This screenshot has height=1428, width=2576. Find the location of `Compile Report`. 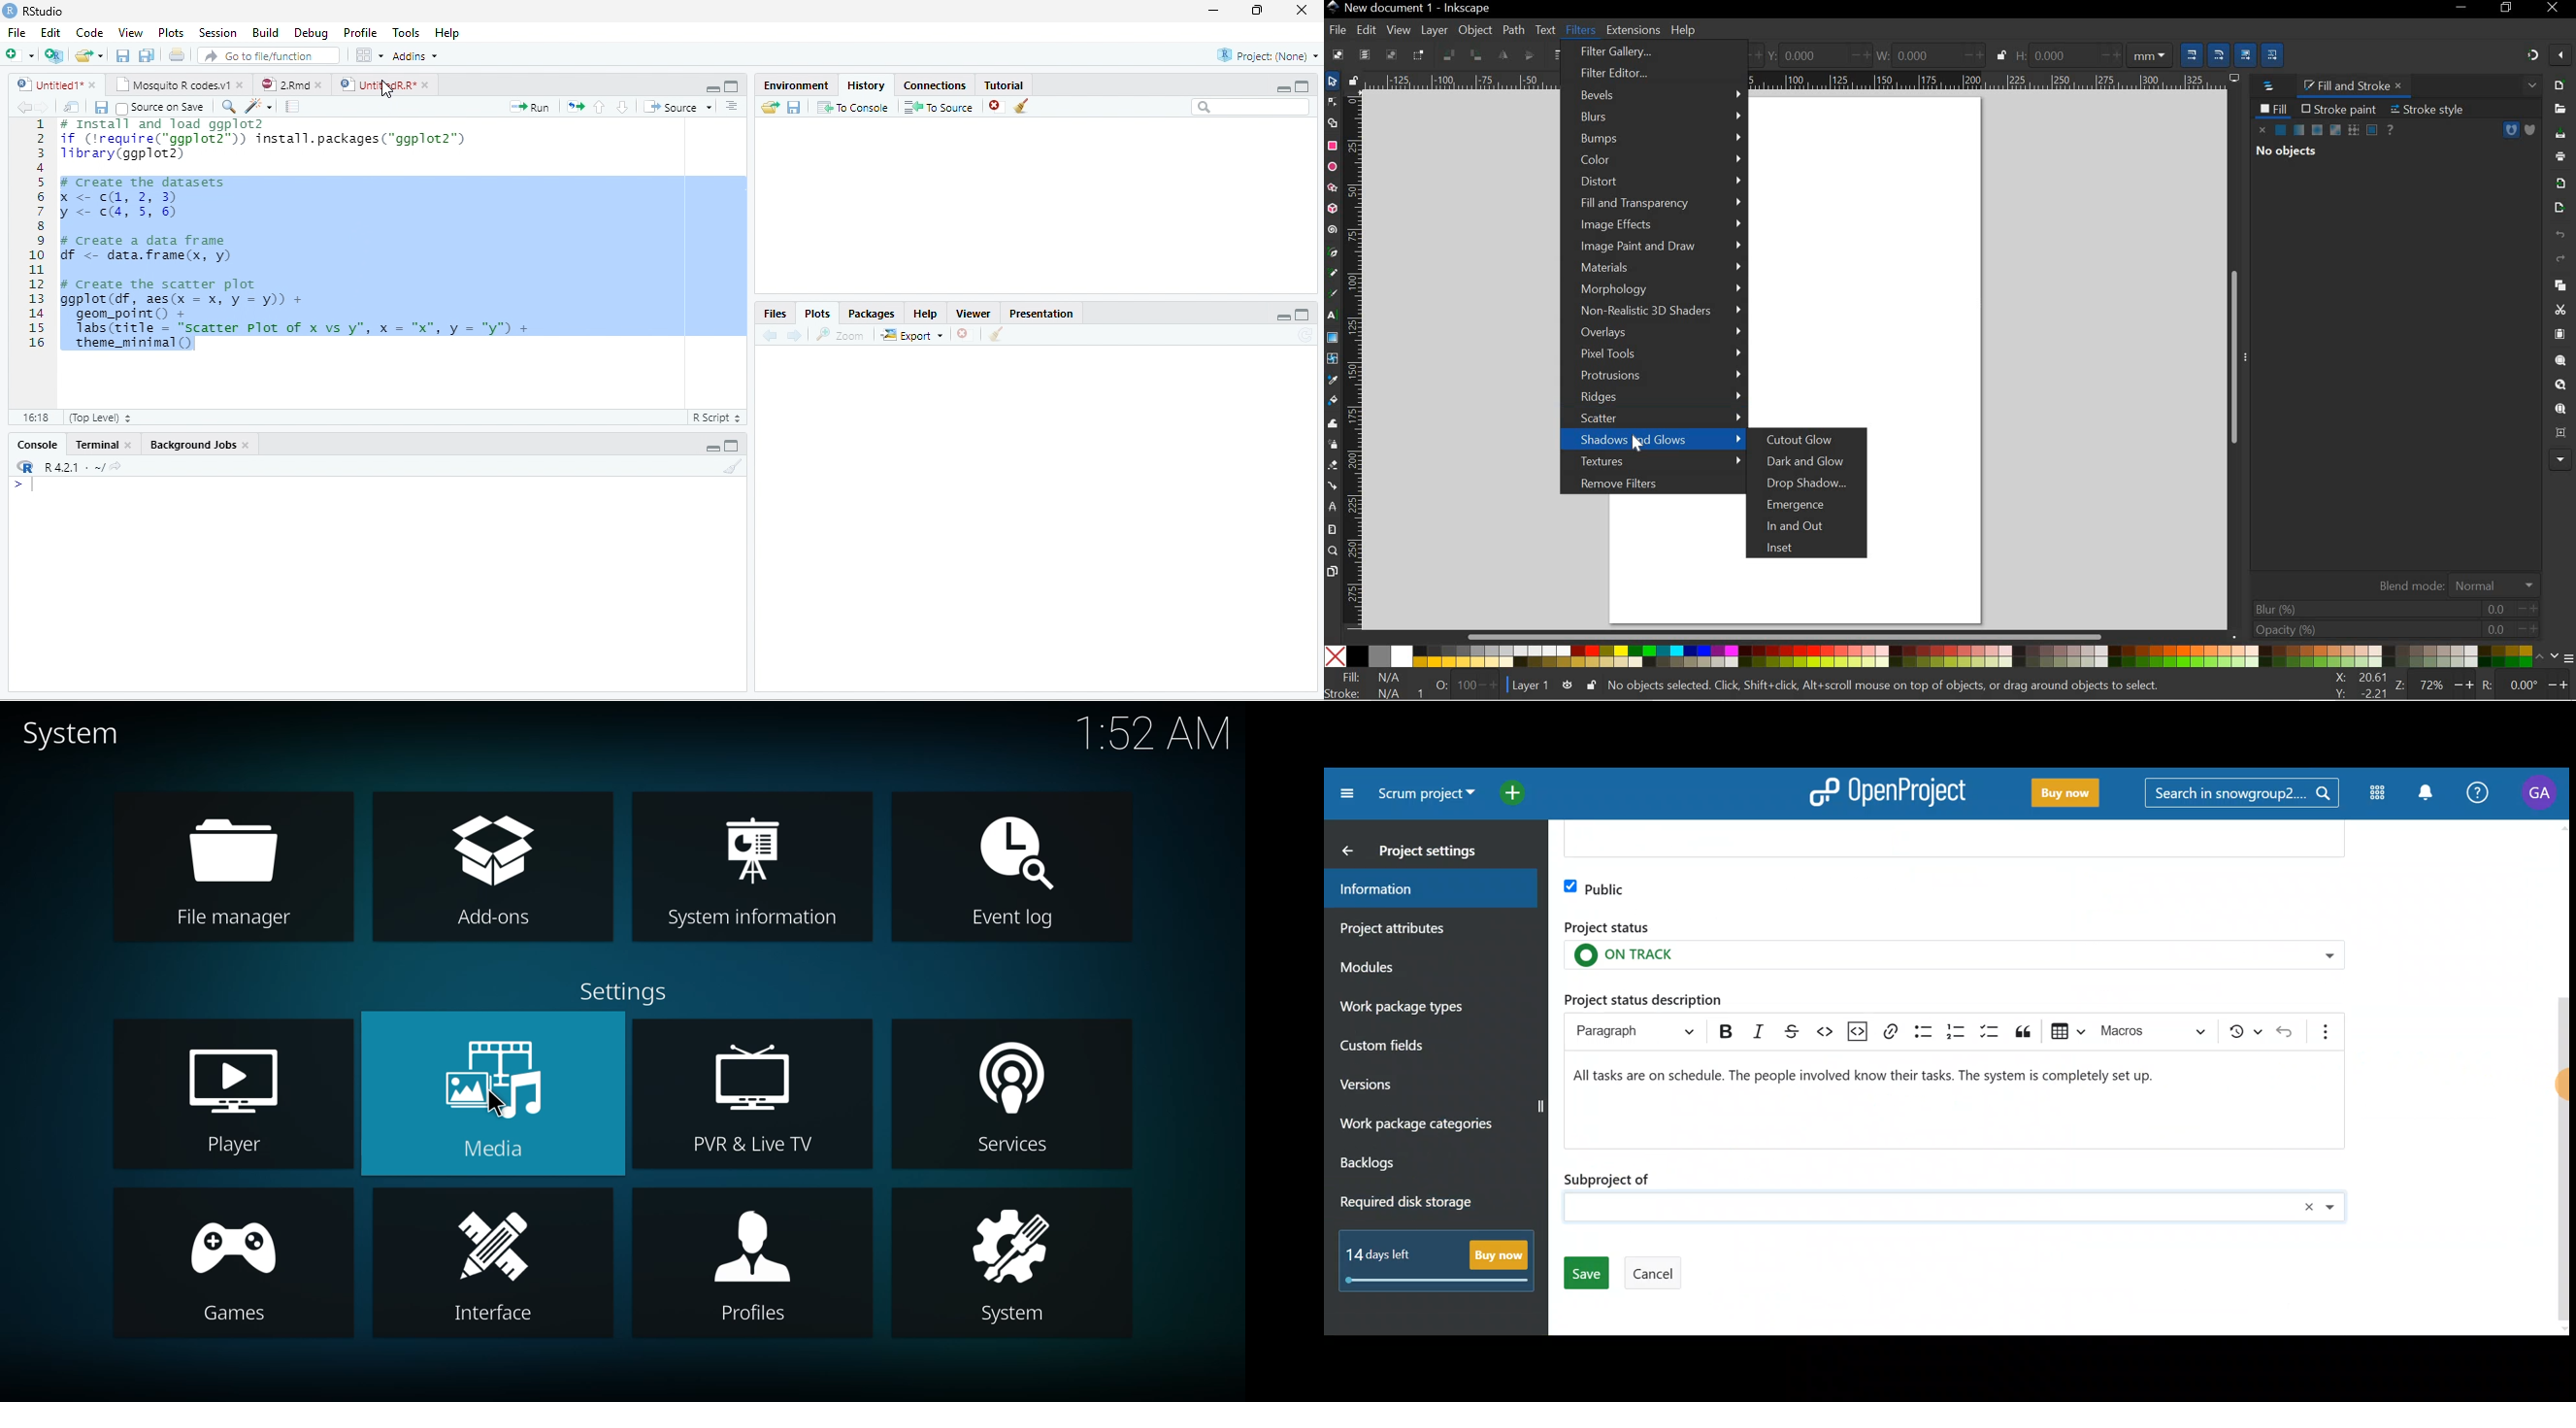

Compile Report is located at coordinates (292, 107).